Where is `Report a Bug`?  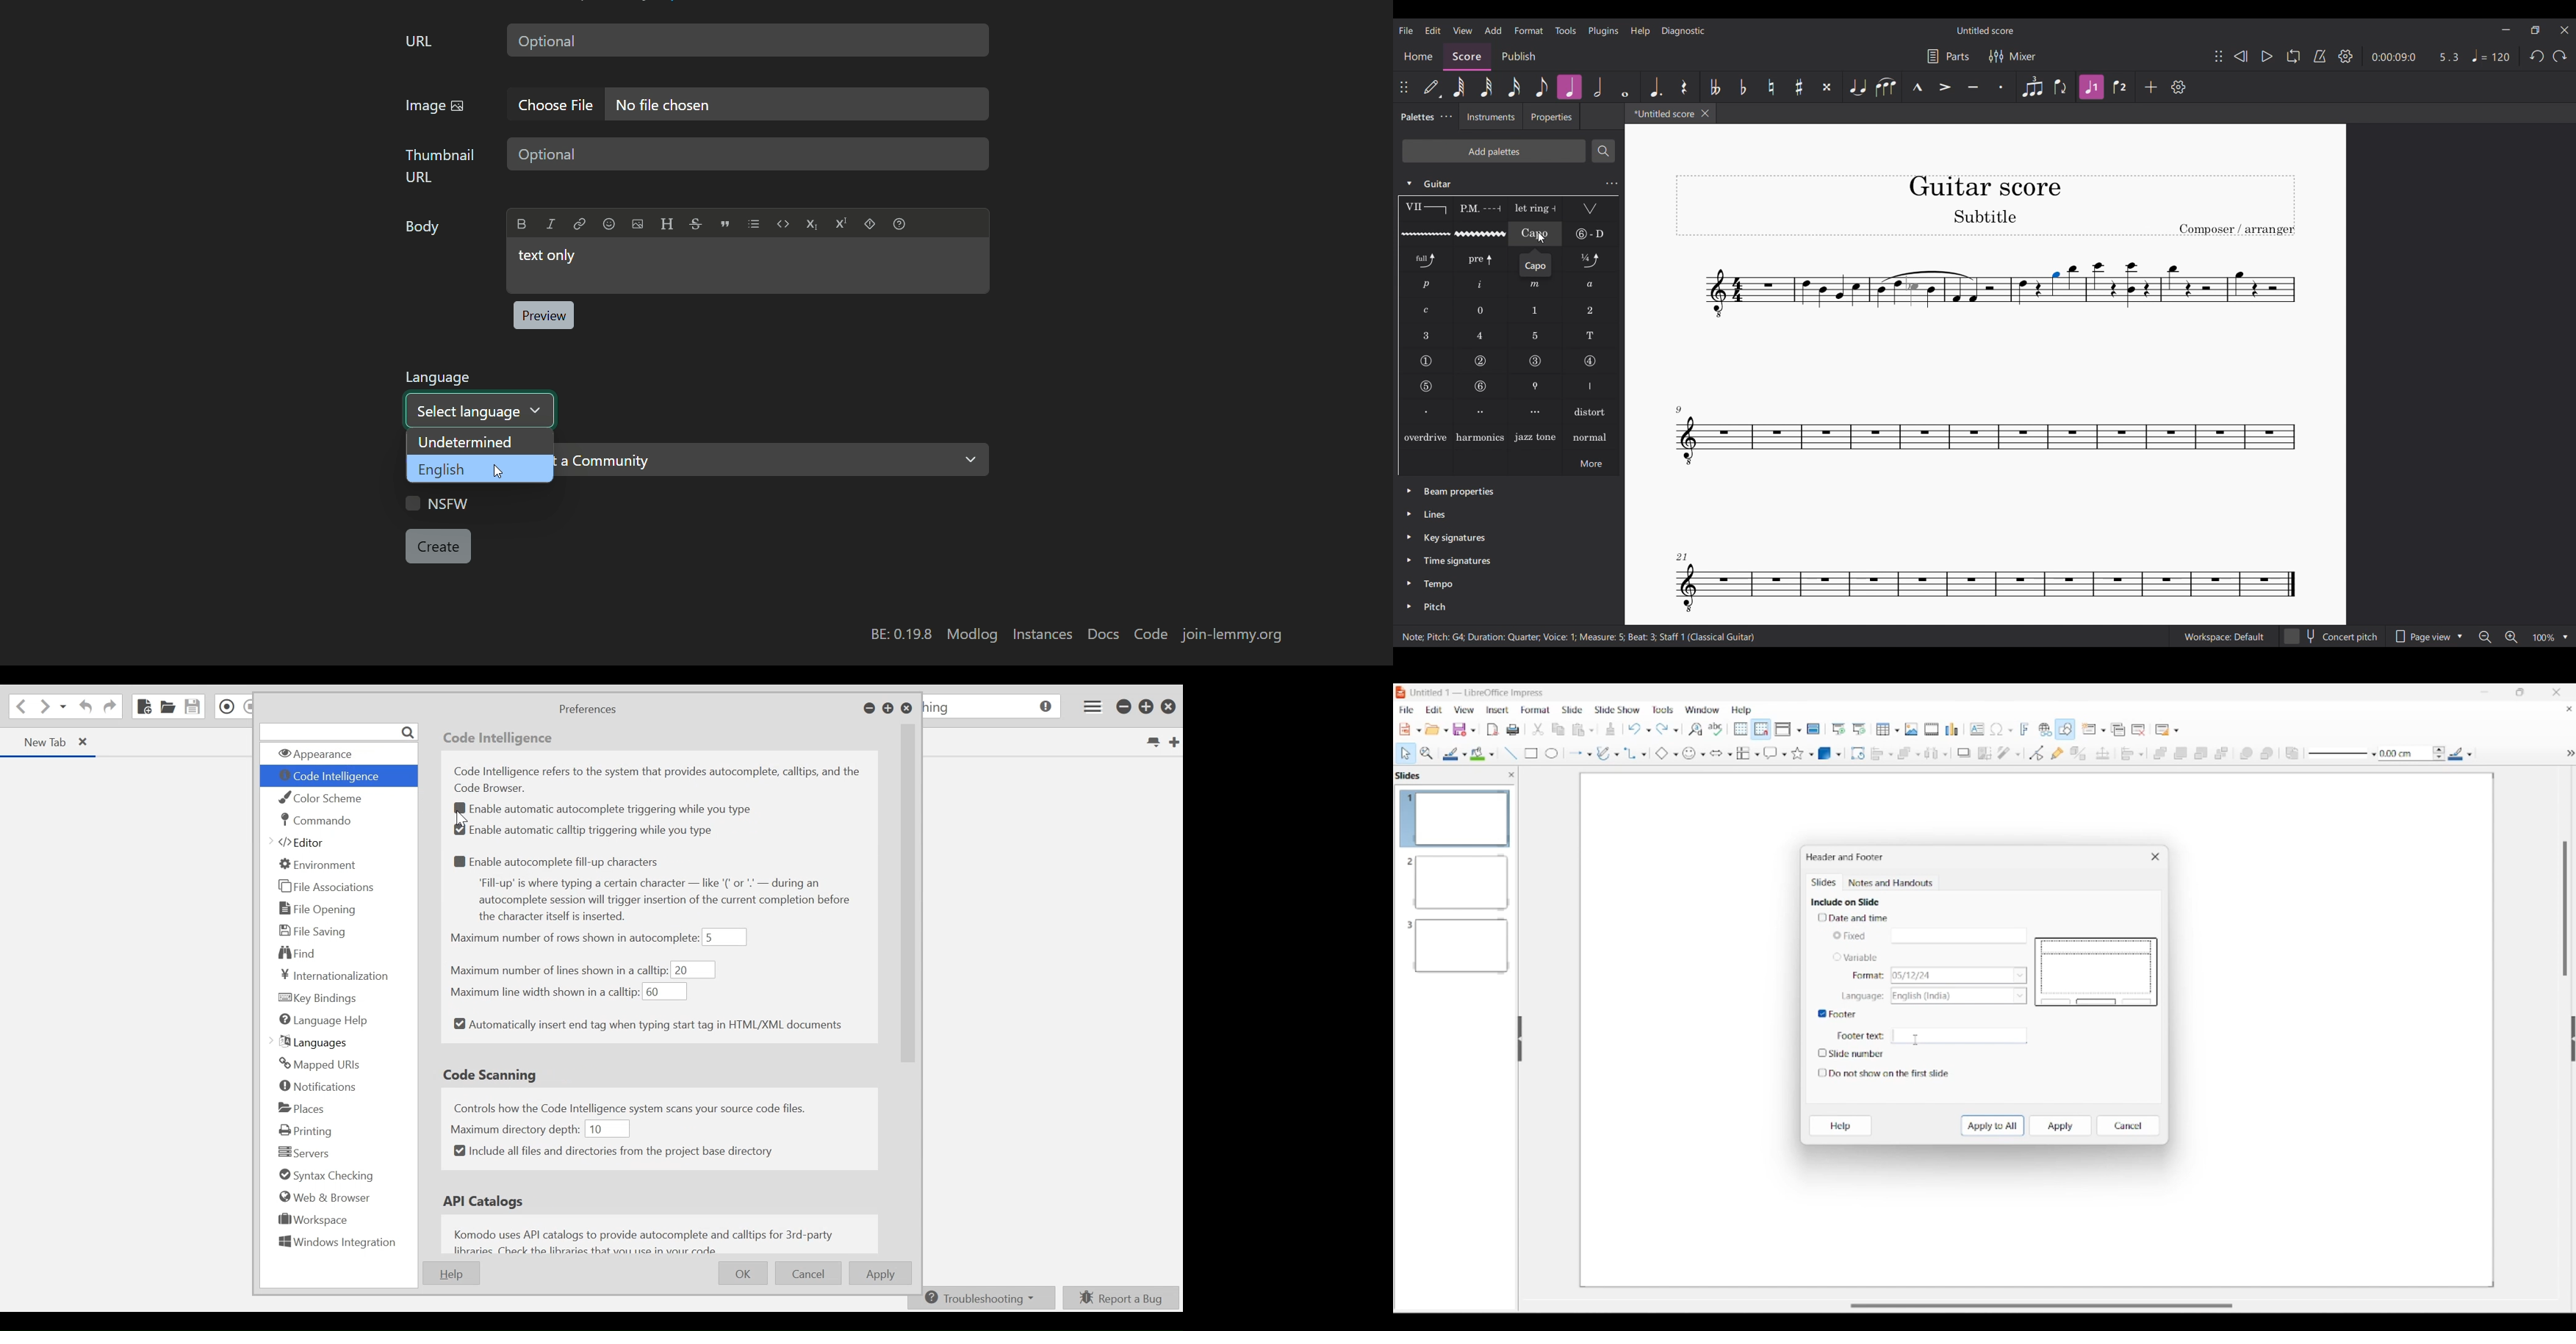
Report a Bug is located at coordinates (1122, 1297).